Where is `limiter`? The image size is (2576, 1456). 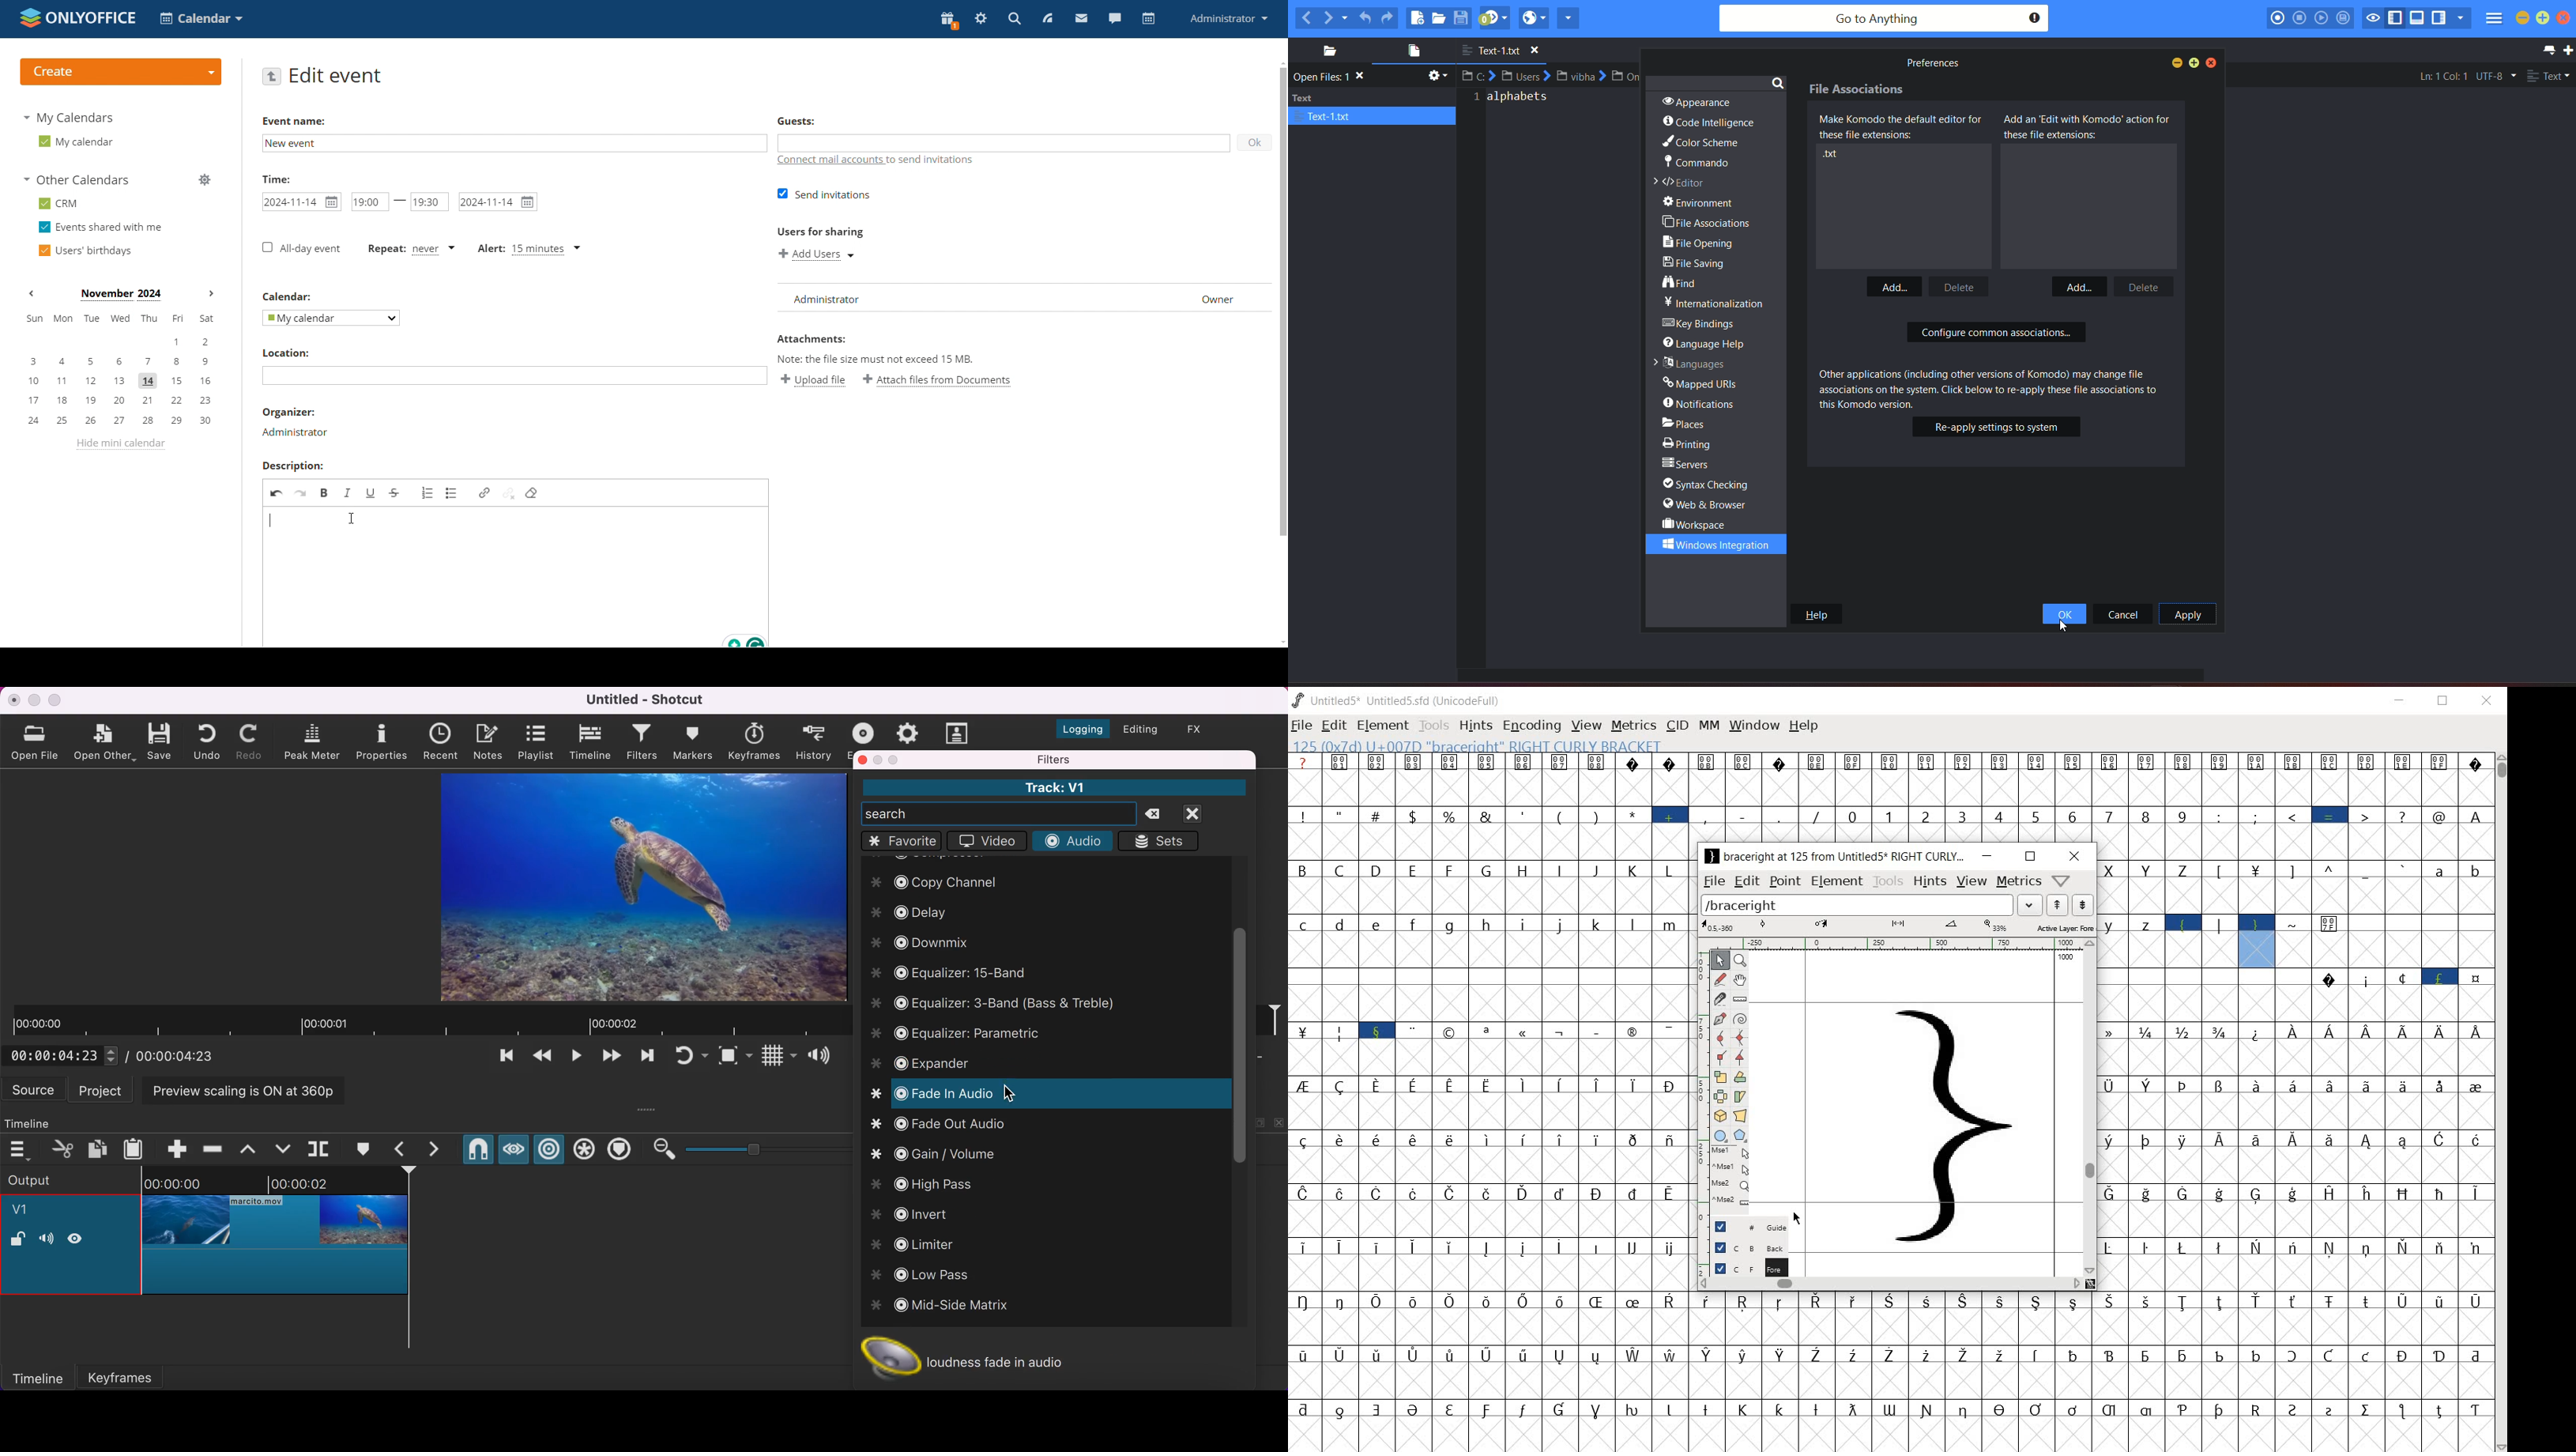 limiter is located at coordinates (926, 1247).